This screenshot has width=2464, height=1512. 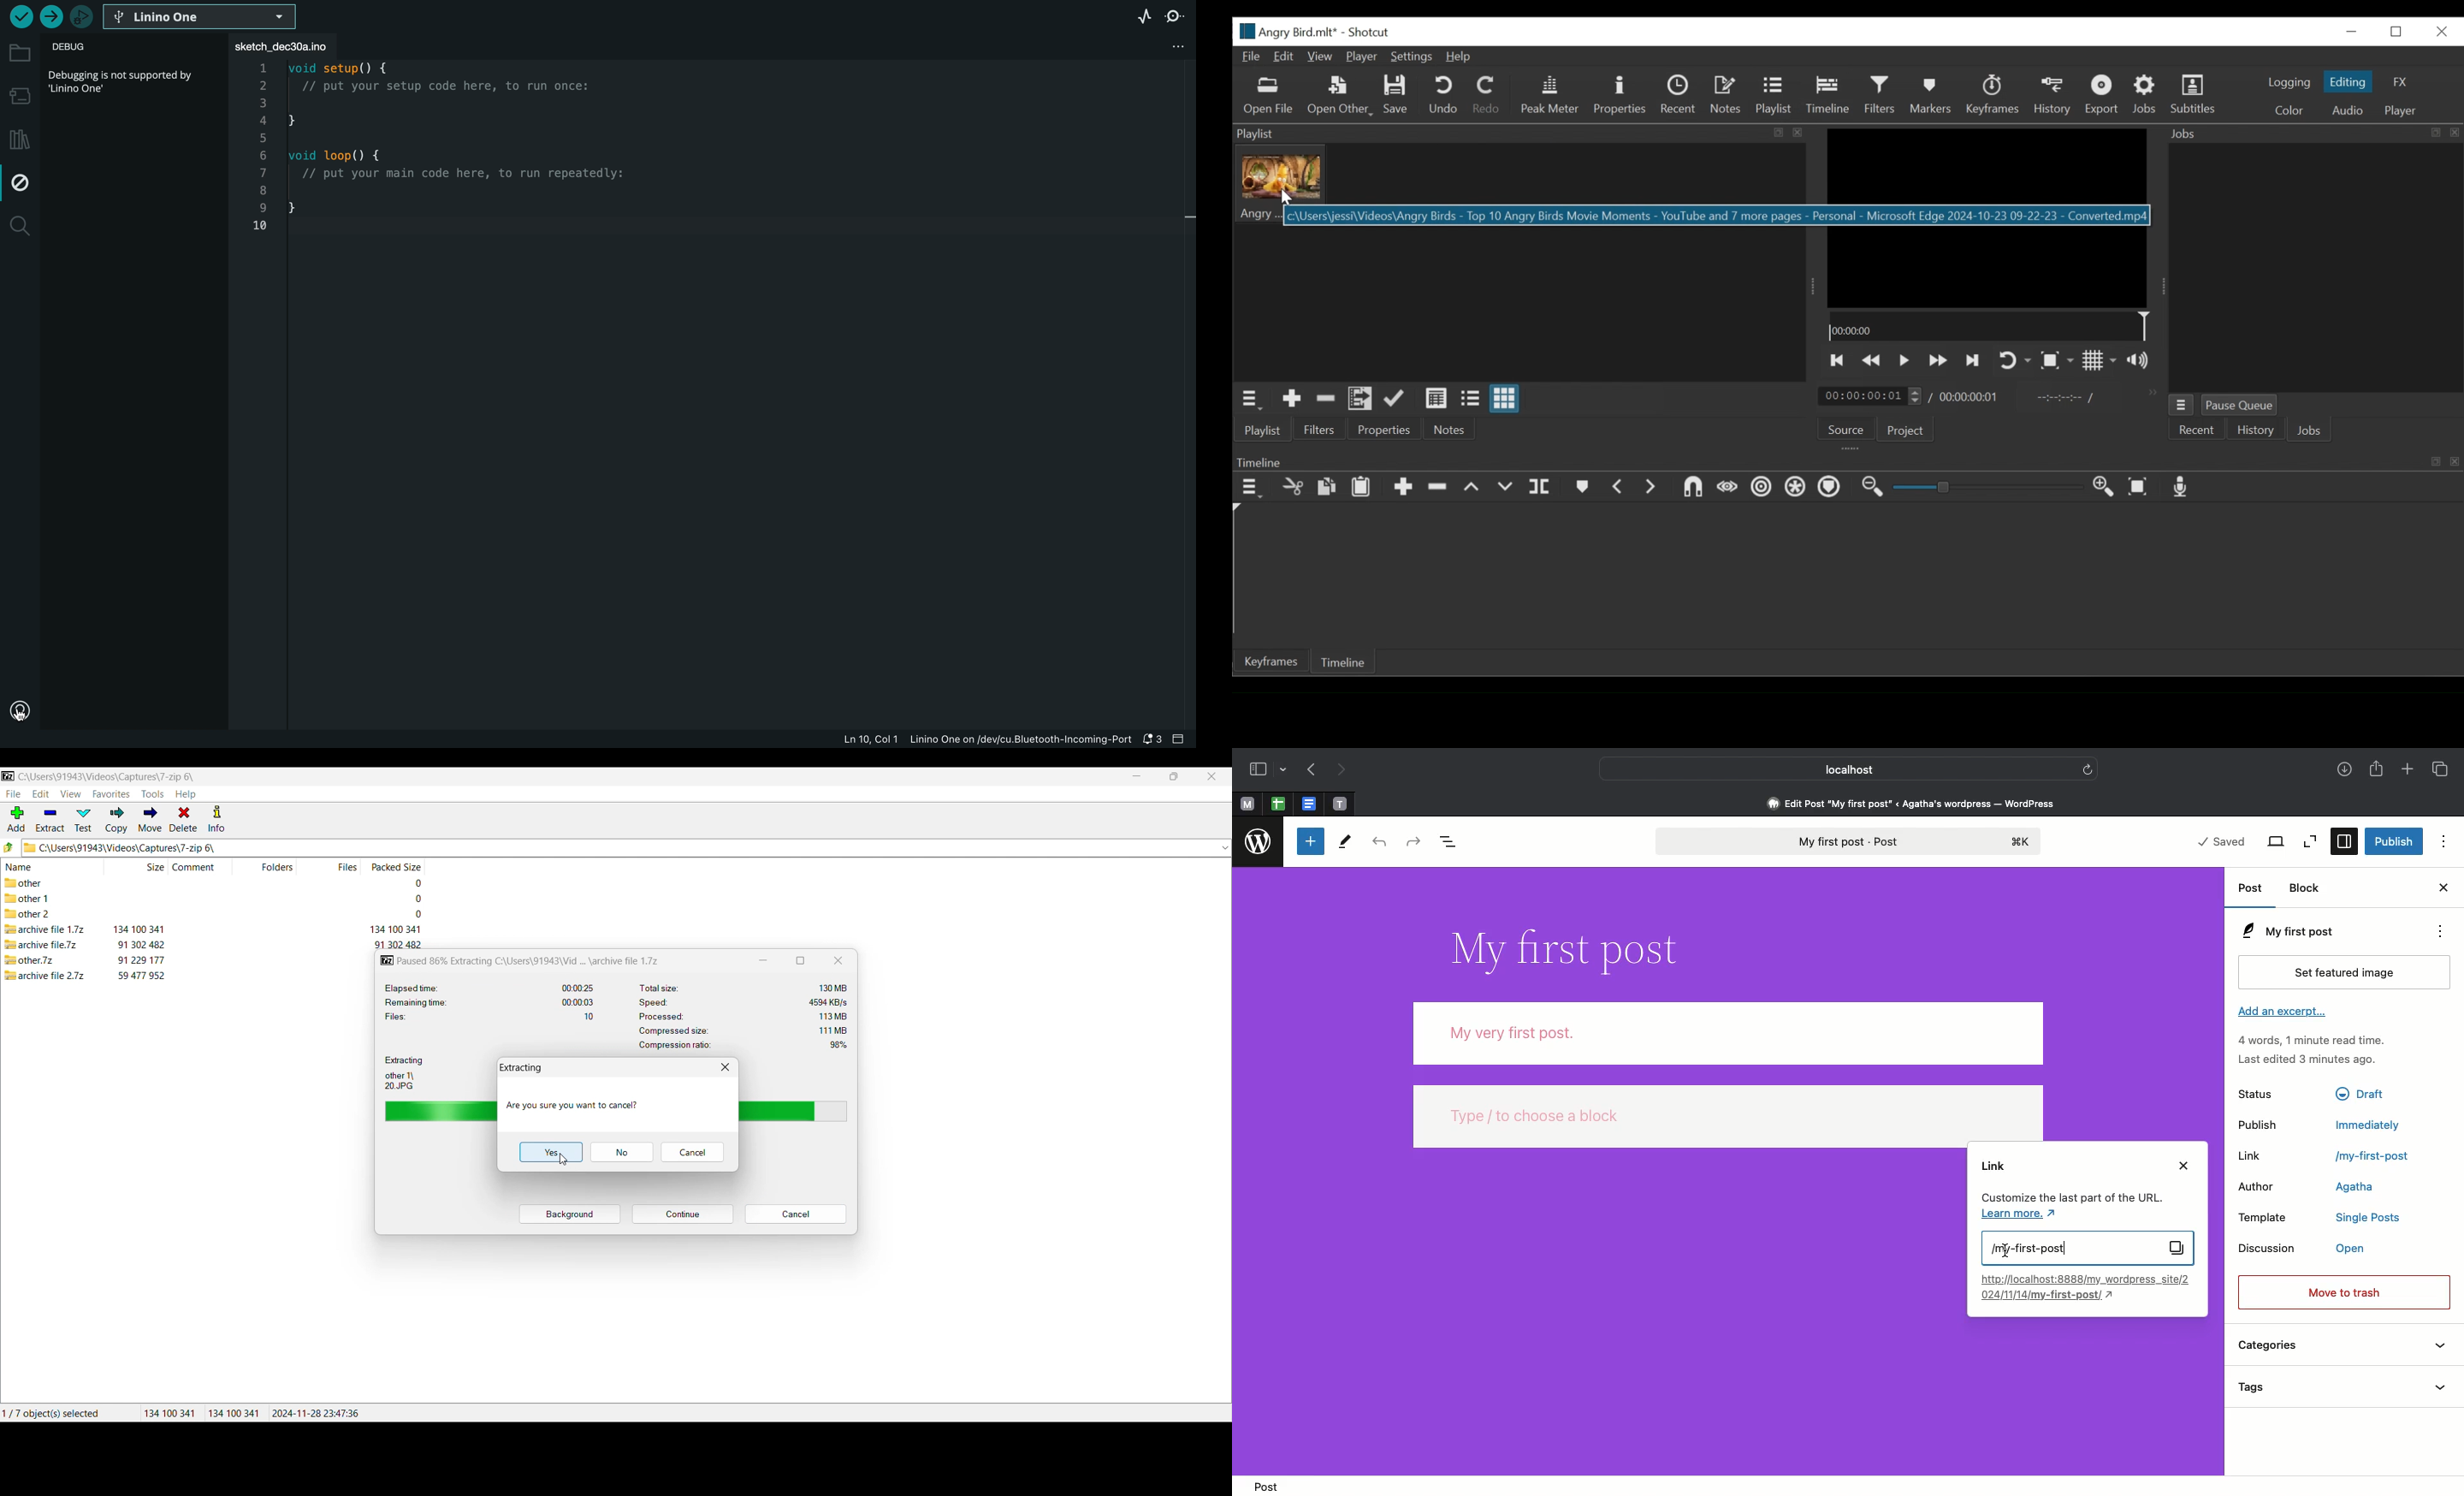 What do you see at coordinates (2089, 769) in the screenshot?
I see `refresh` at bounding box center [2089, 769].